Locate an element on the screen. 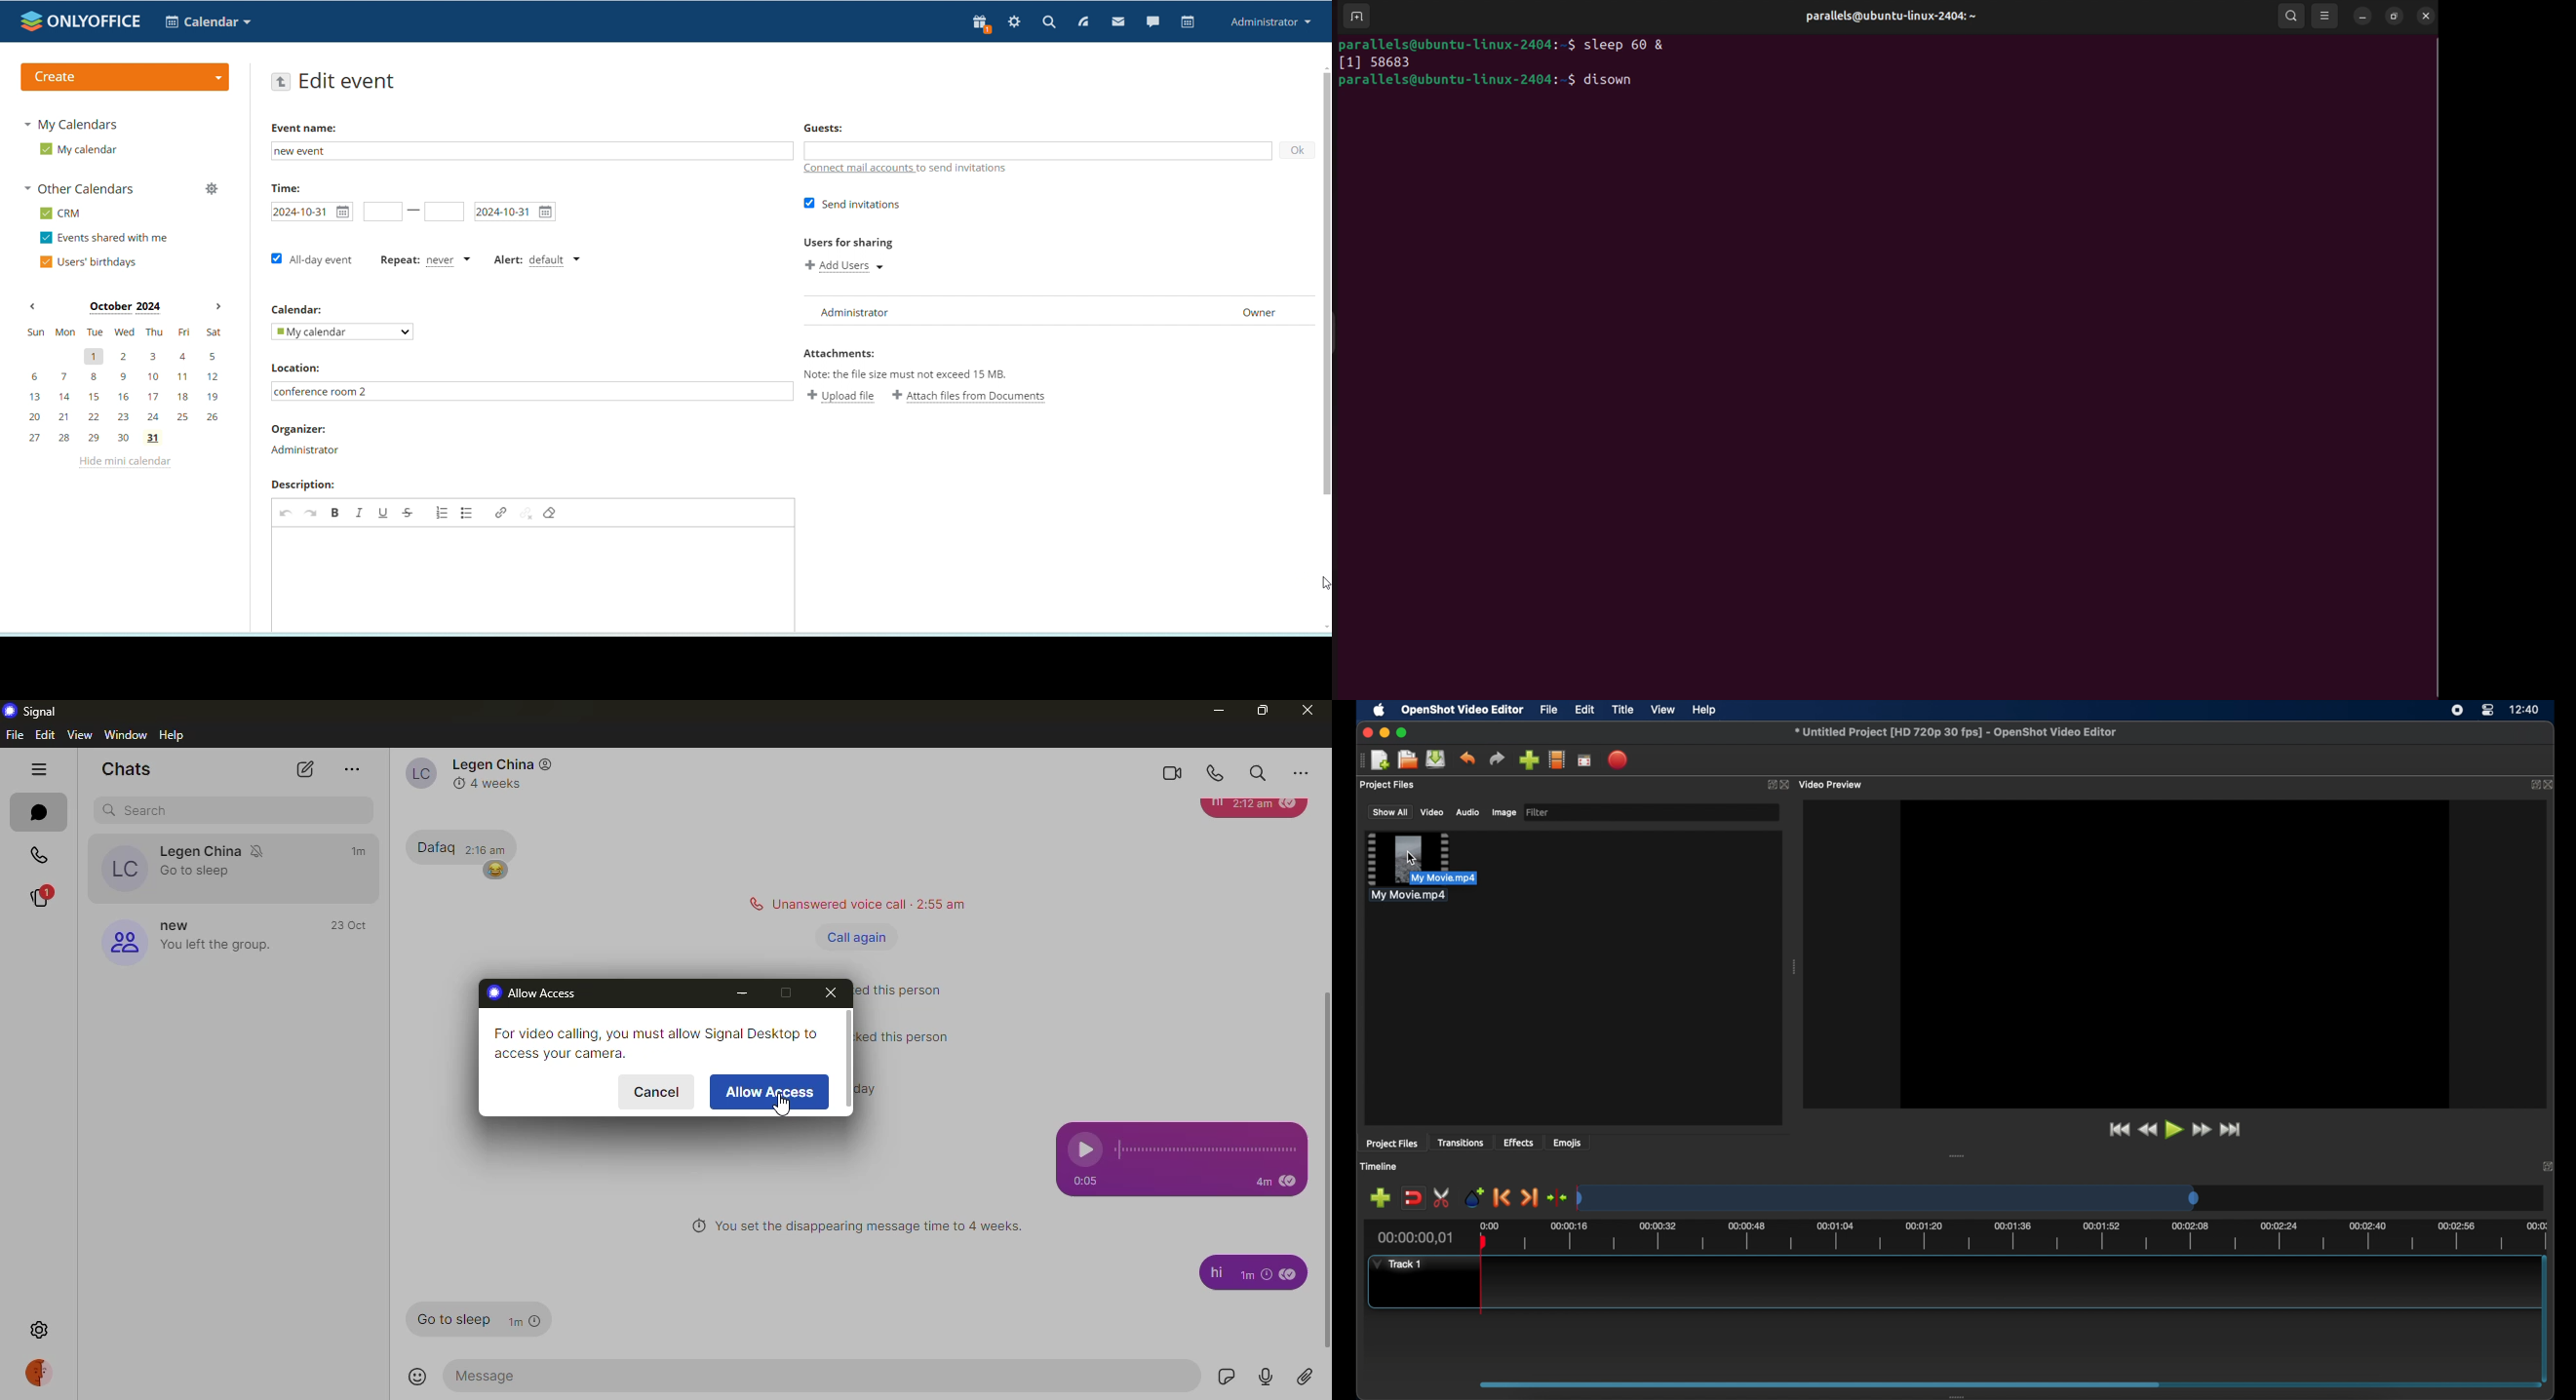 The image size is (2576, 1400). events shared with me is located at coordinates (107, 239).